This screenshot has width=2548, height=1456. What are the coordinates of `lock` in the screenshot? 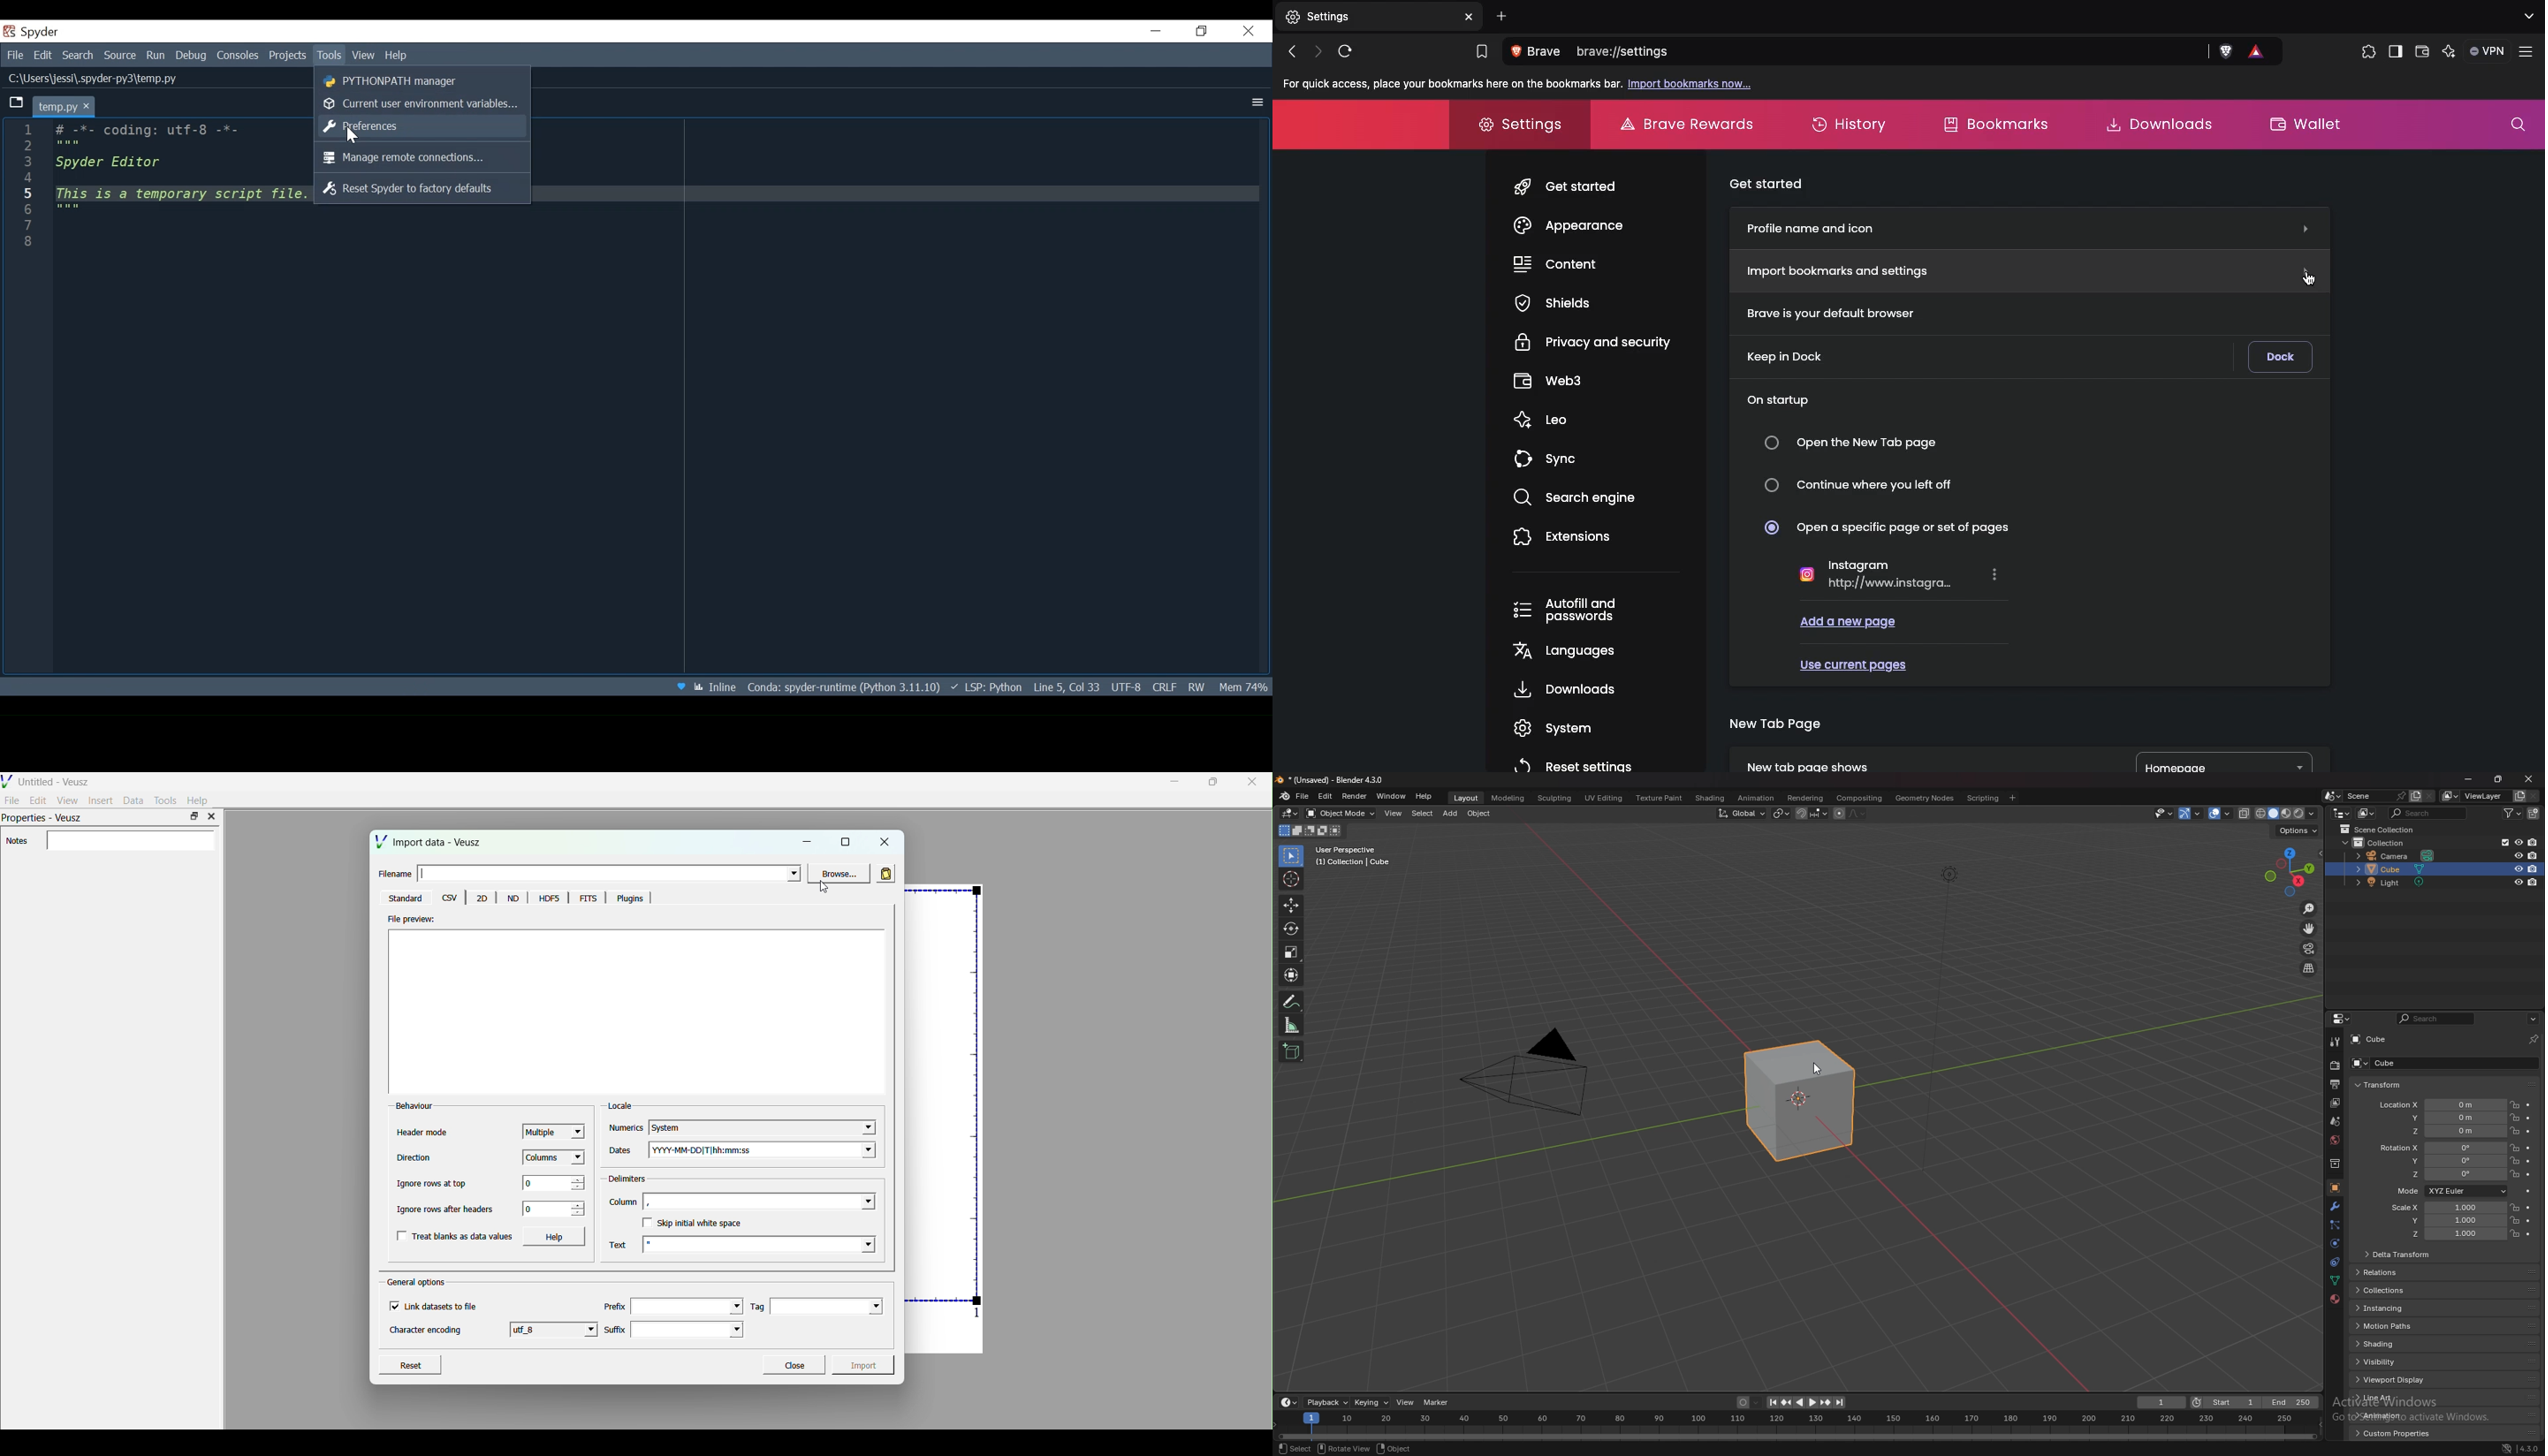 It's located at (2515, 1160).